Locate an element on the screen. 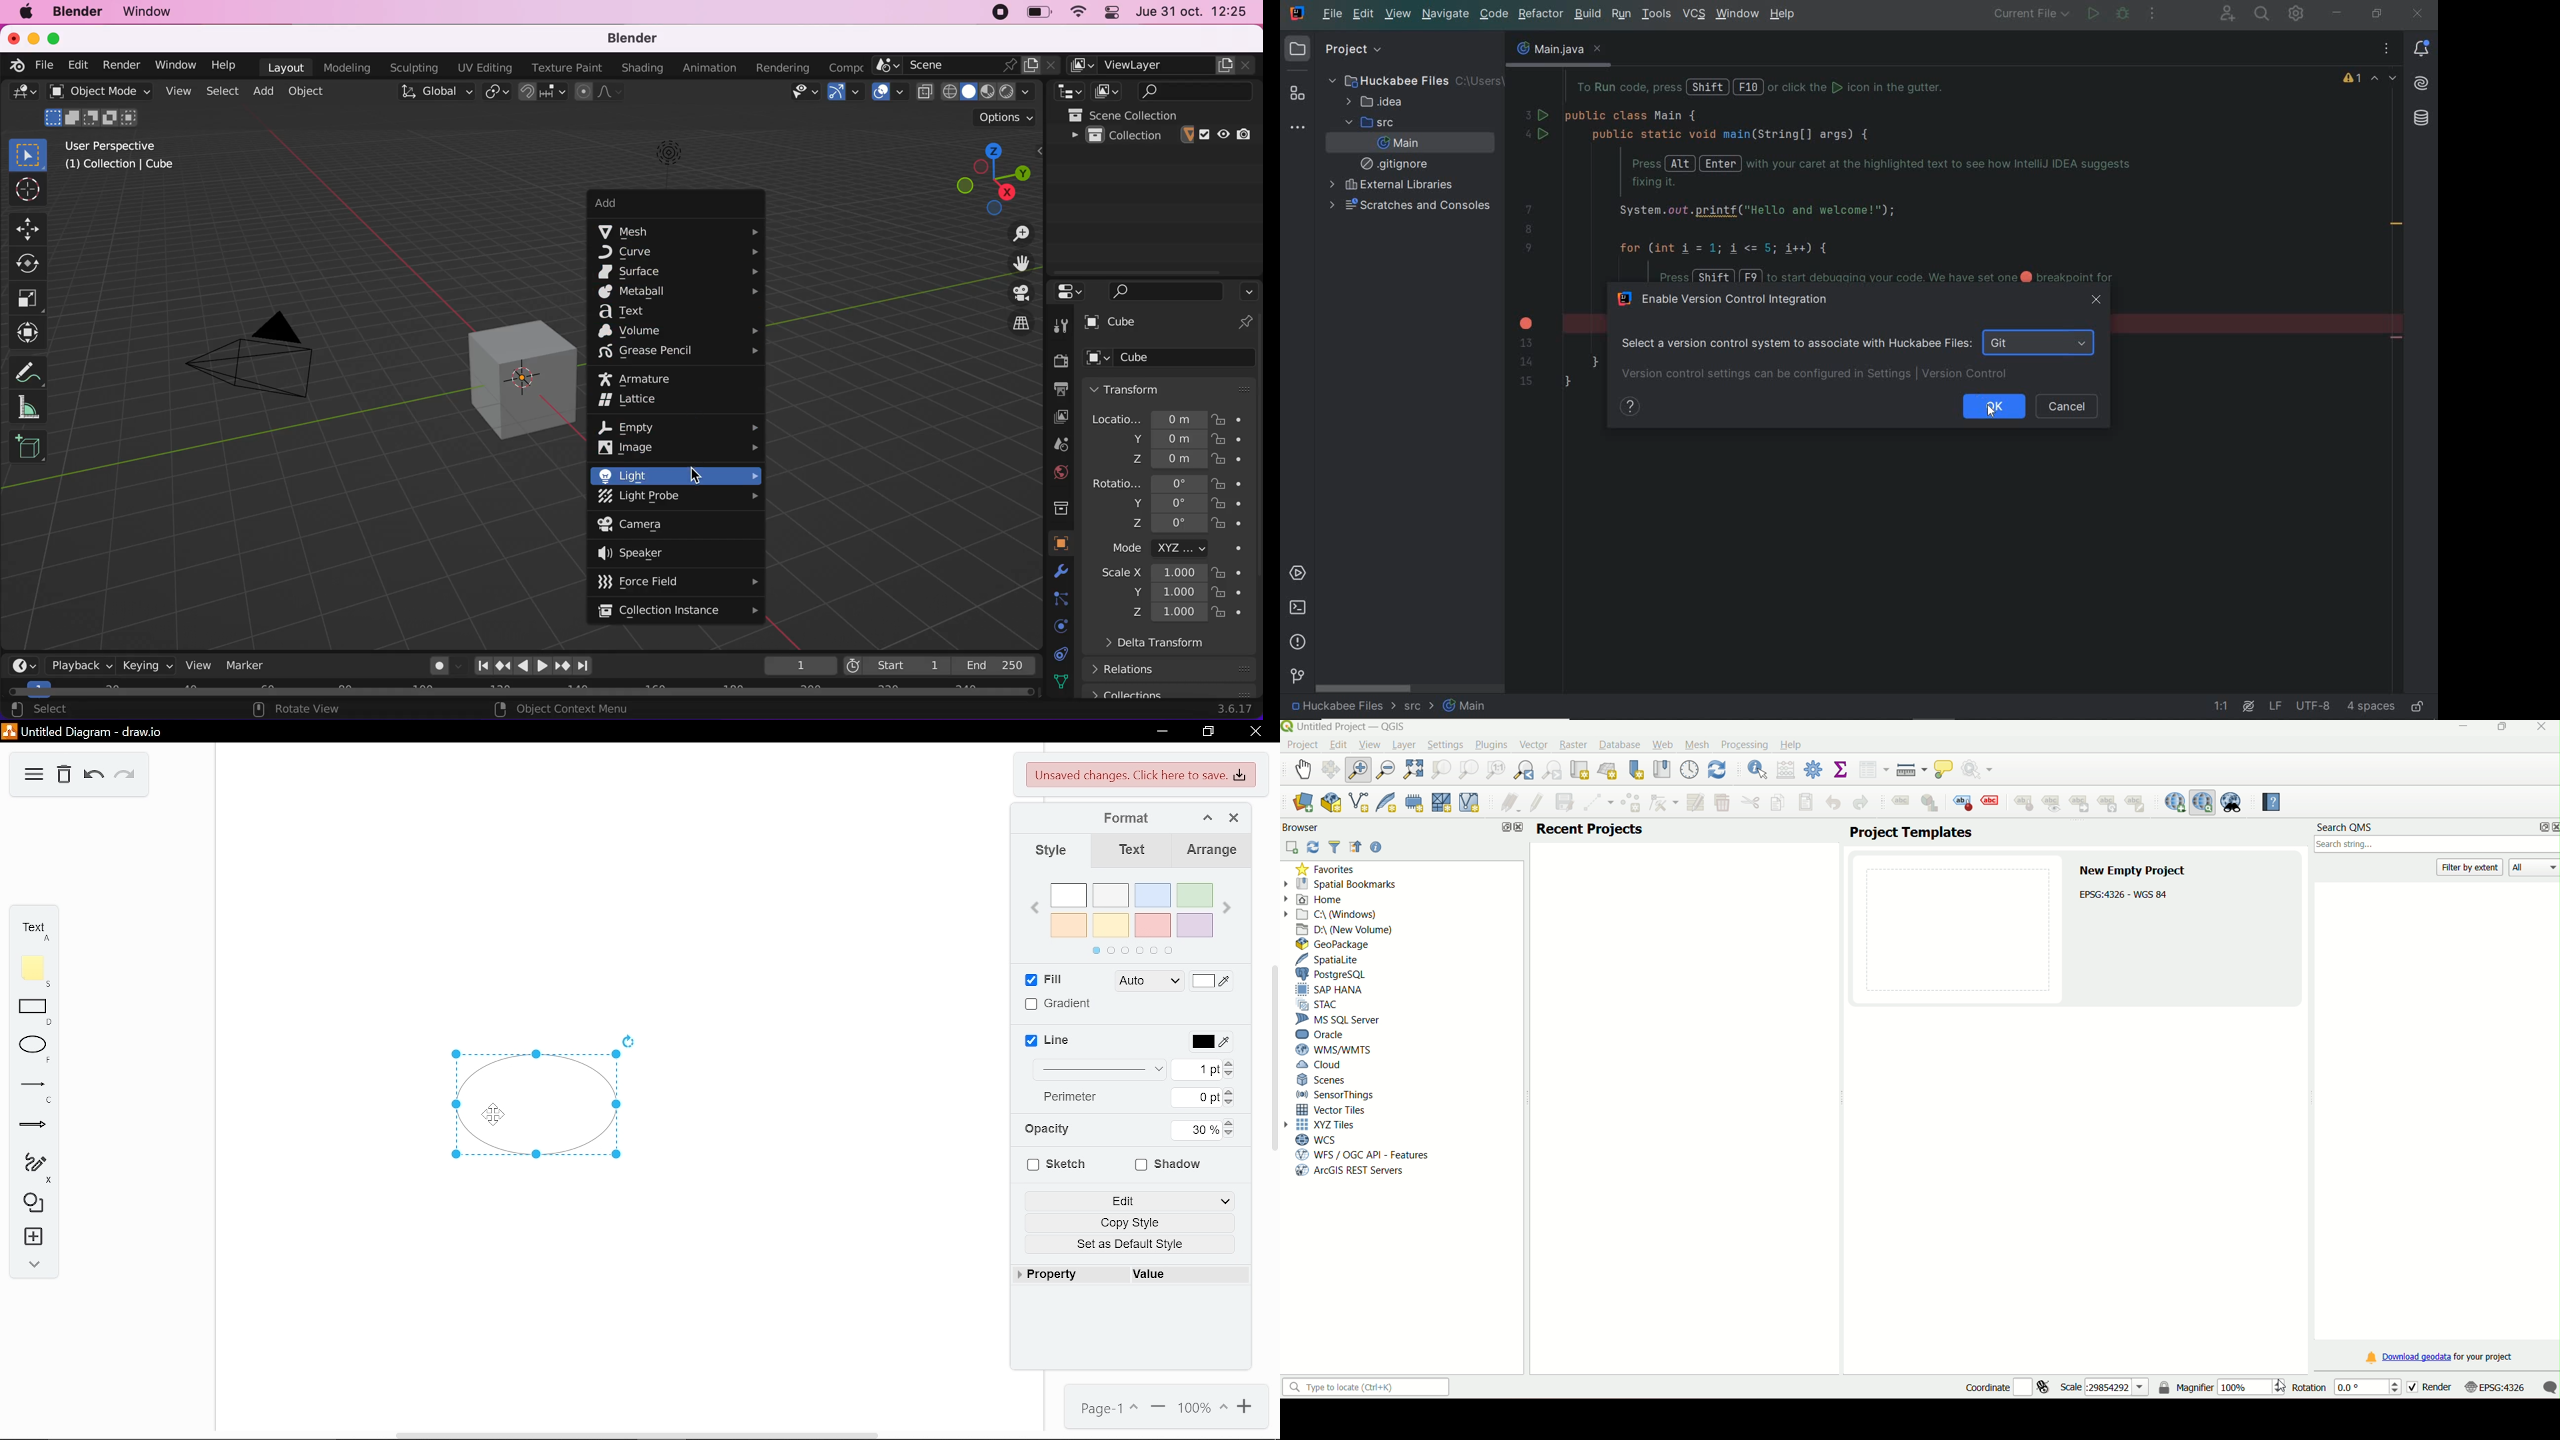 The image size is (2576, 1456). rendering is located at coordinates (777, 68).